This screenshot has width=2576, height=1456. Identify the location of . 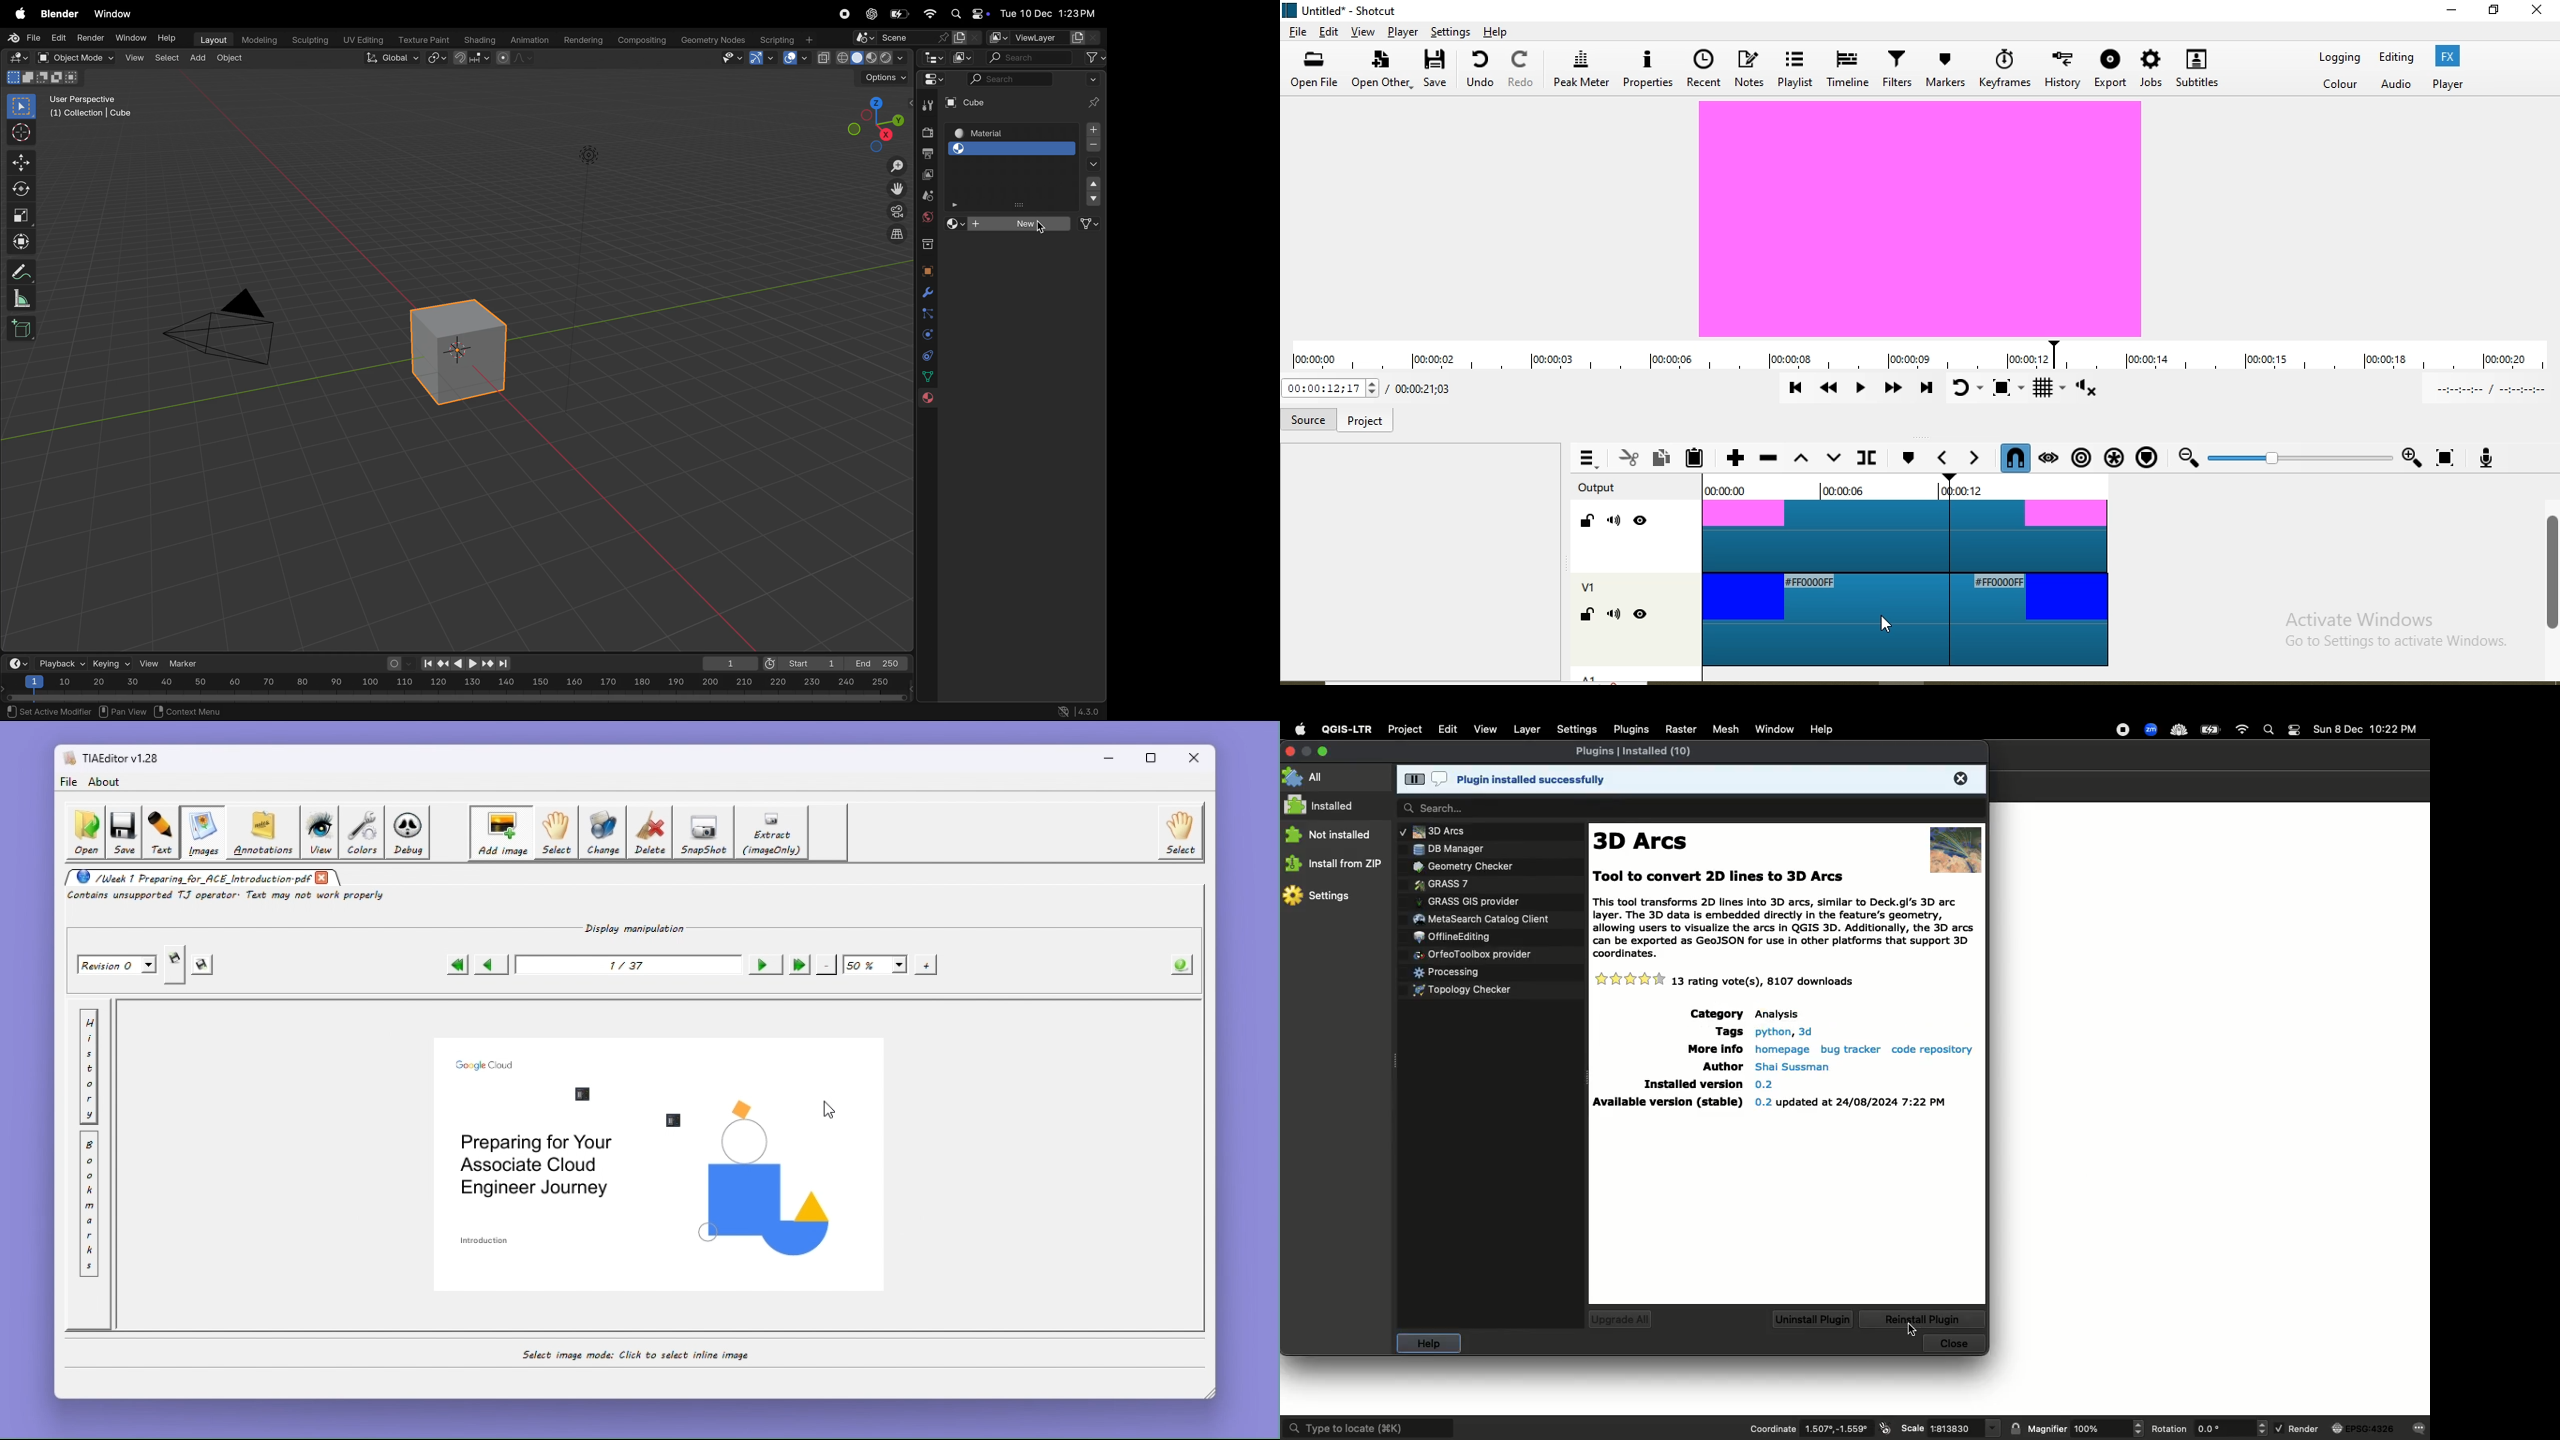
(1591, 458).